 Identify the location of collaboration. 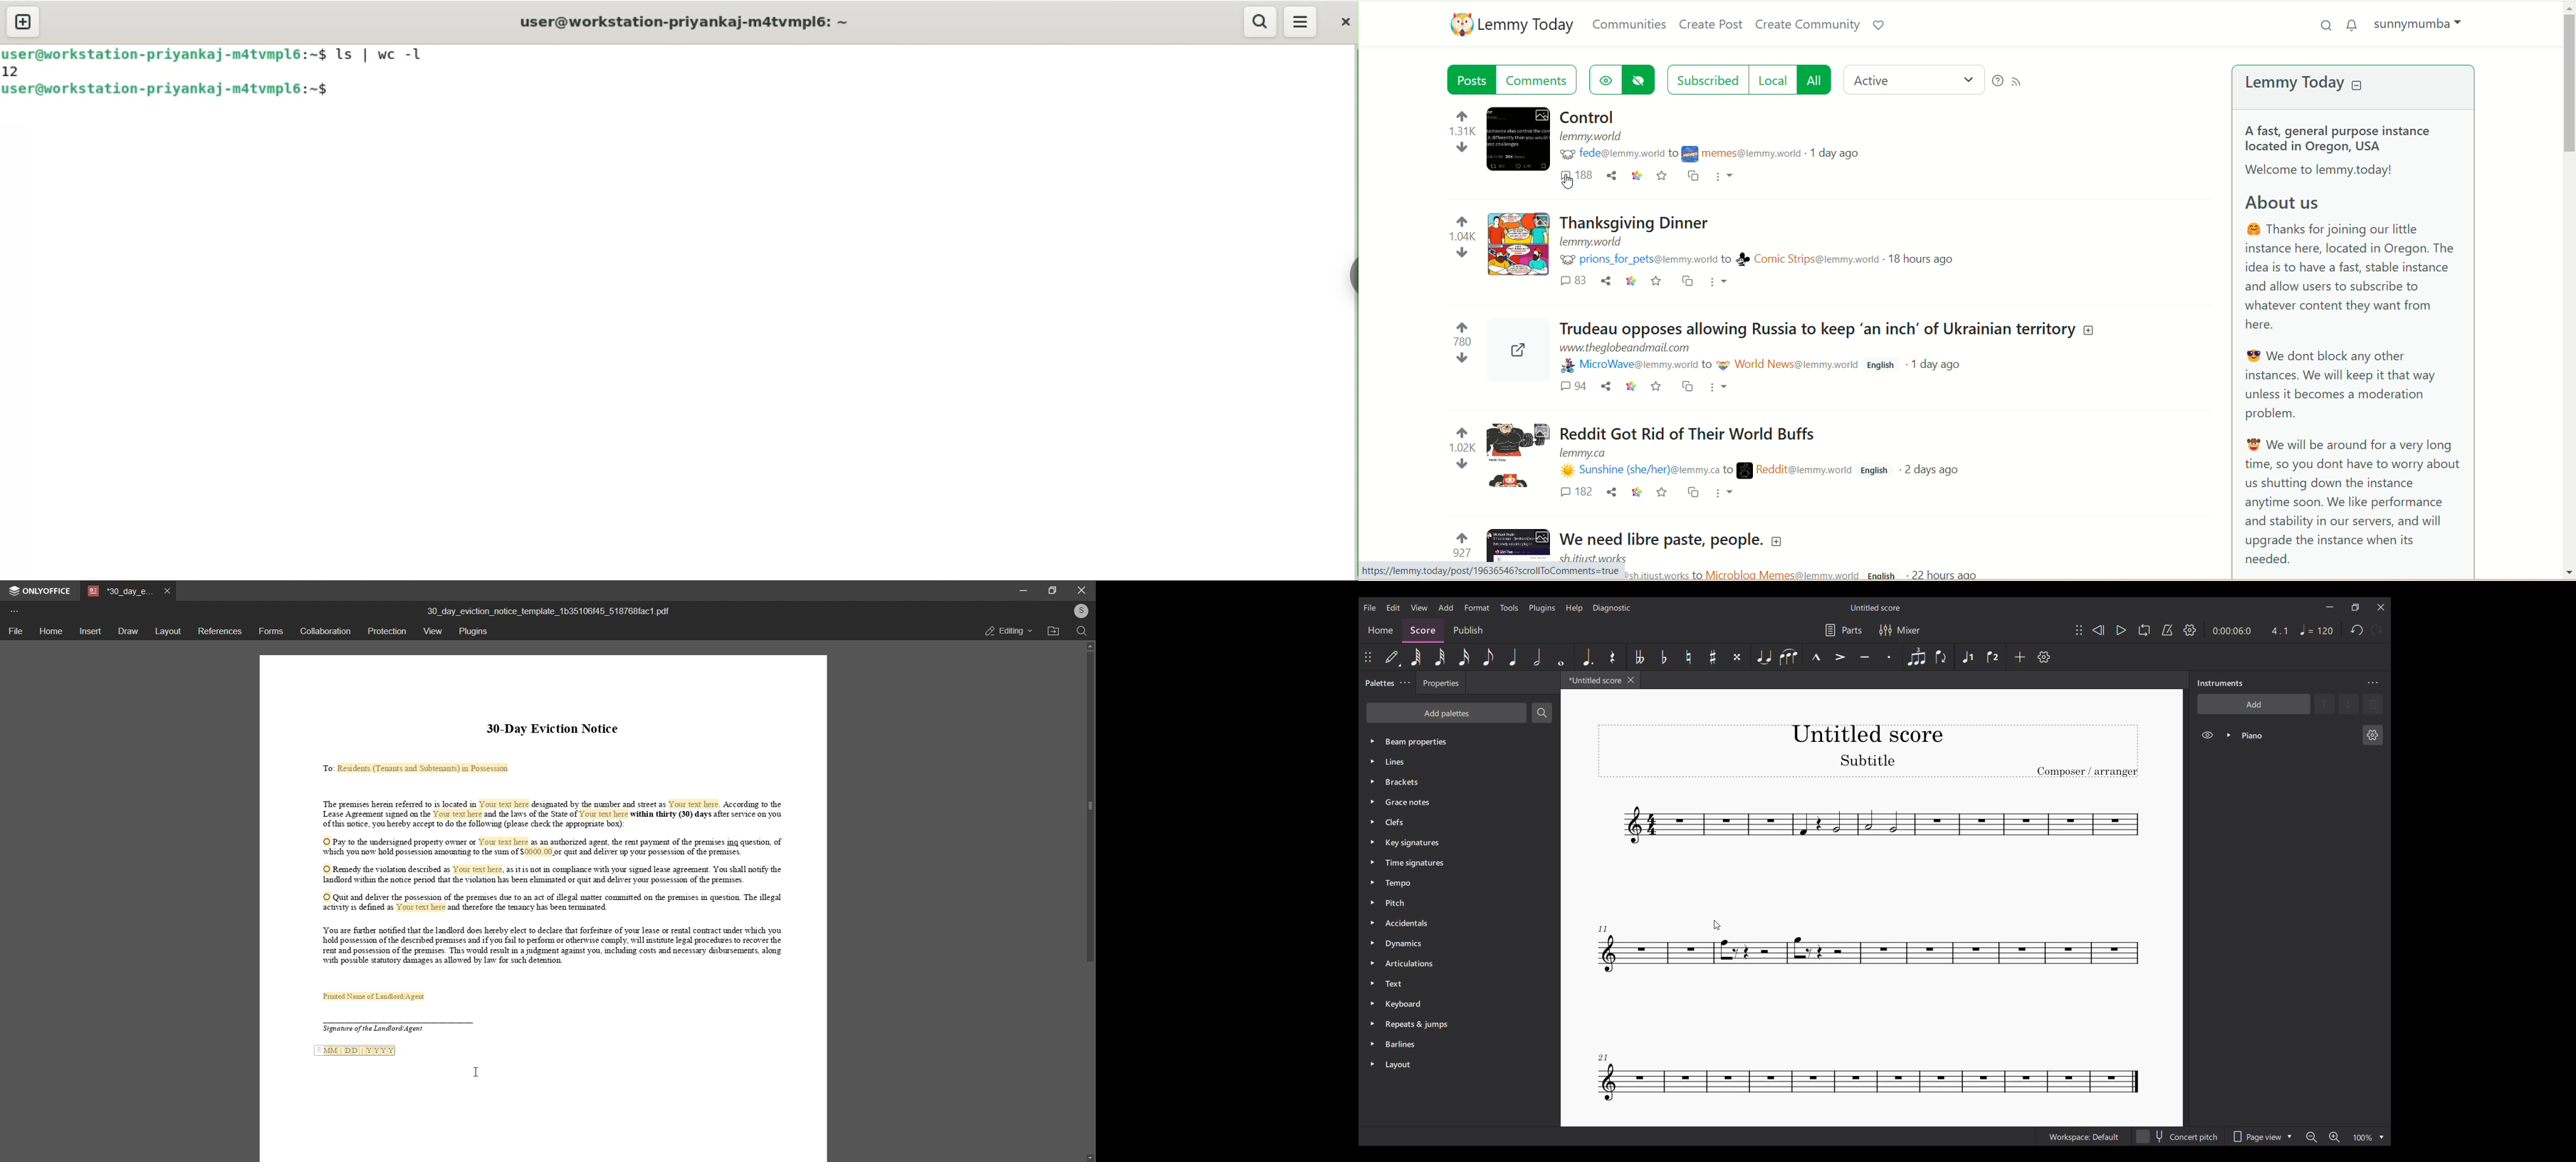
(324, 631).